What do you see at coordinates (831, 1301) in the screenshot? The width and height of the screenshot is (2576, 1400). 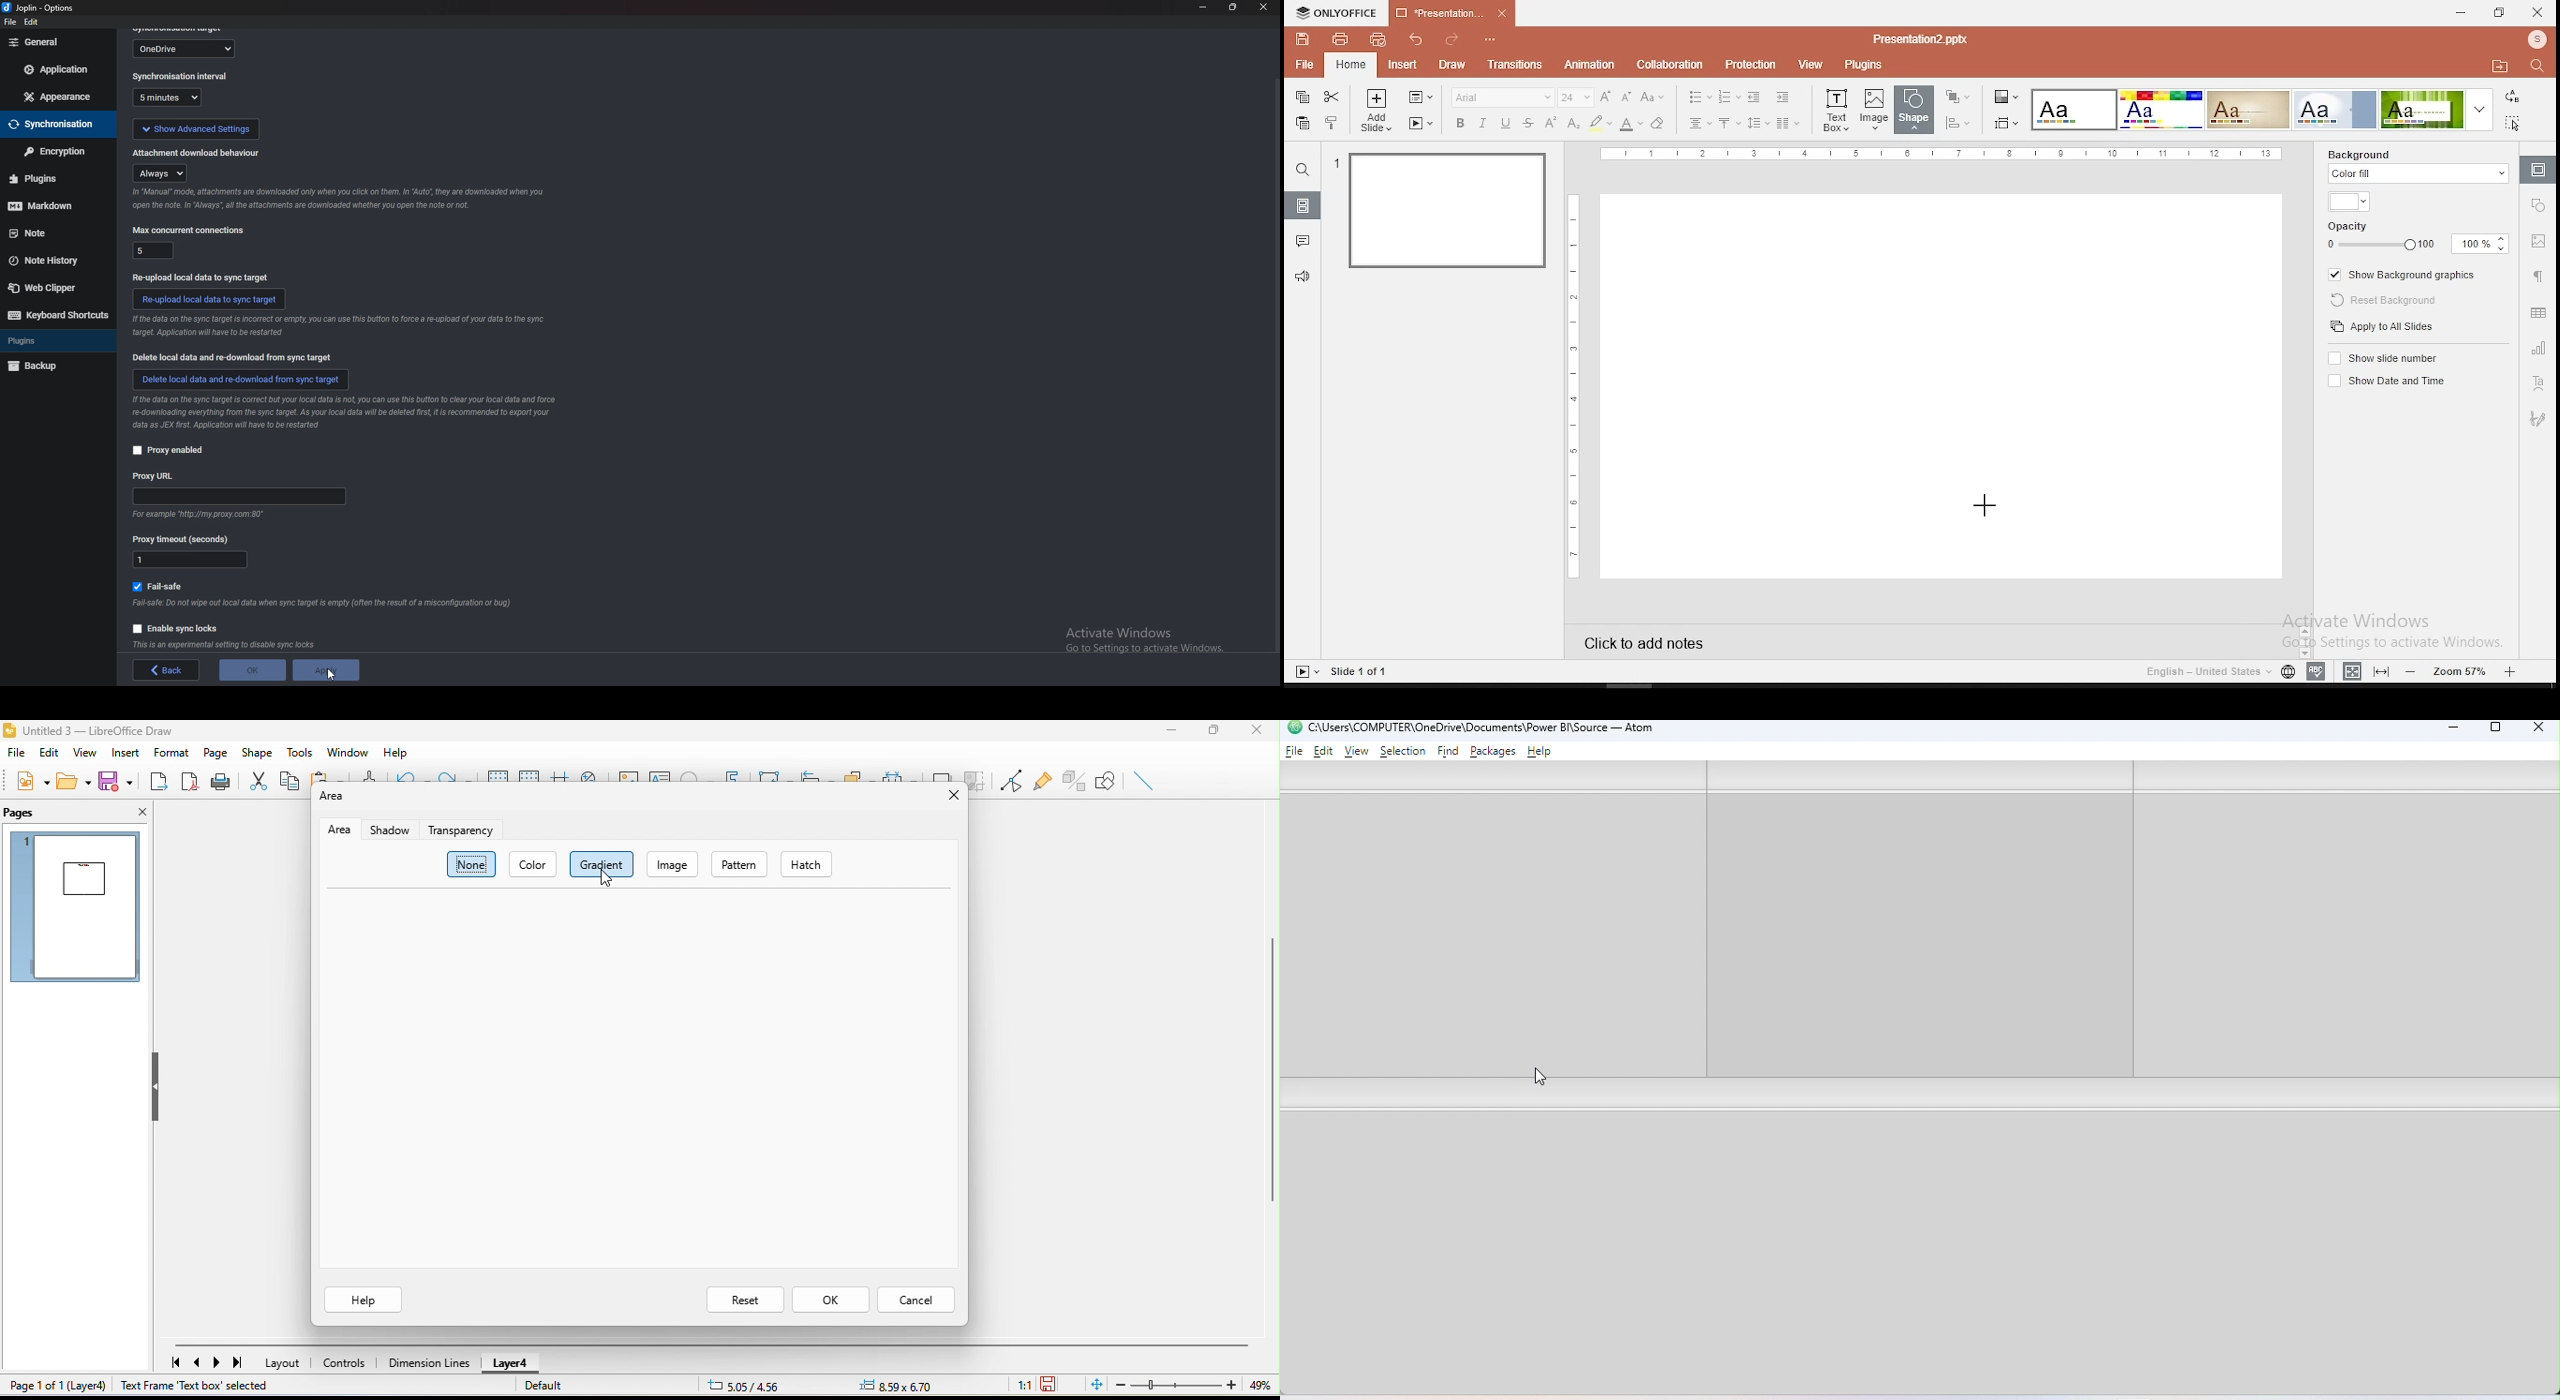 I see `ok` at bounding box center [831, 1301].